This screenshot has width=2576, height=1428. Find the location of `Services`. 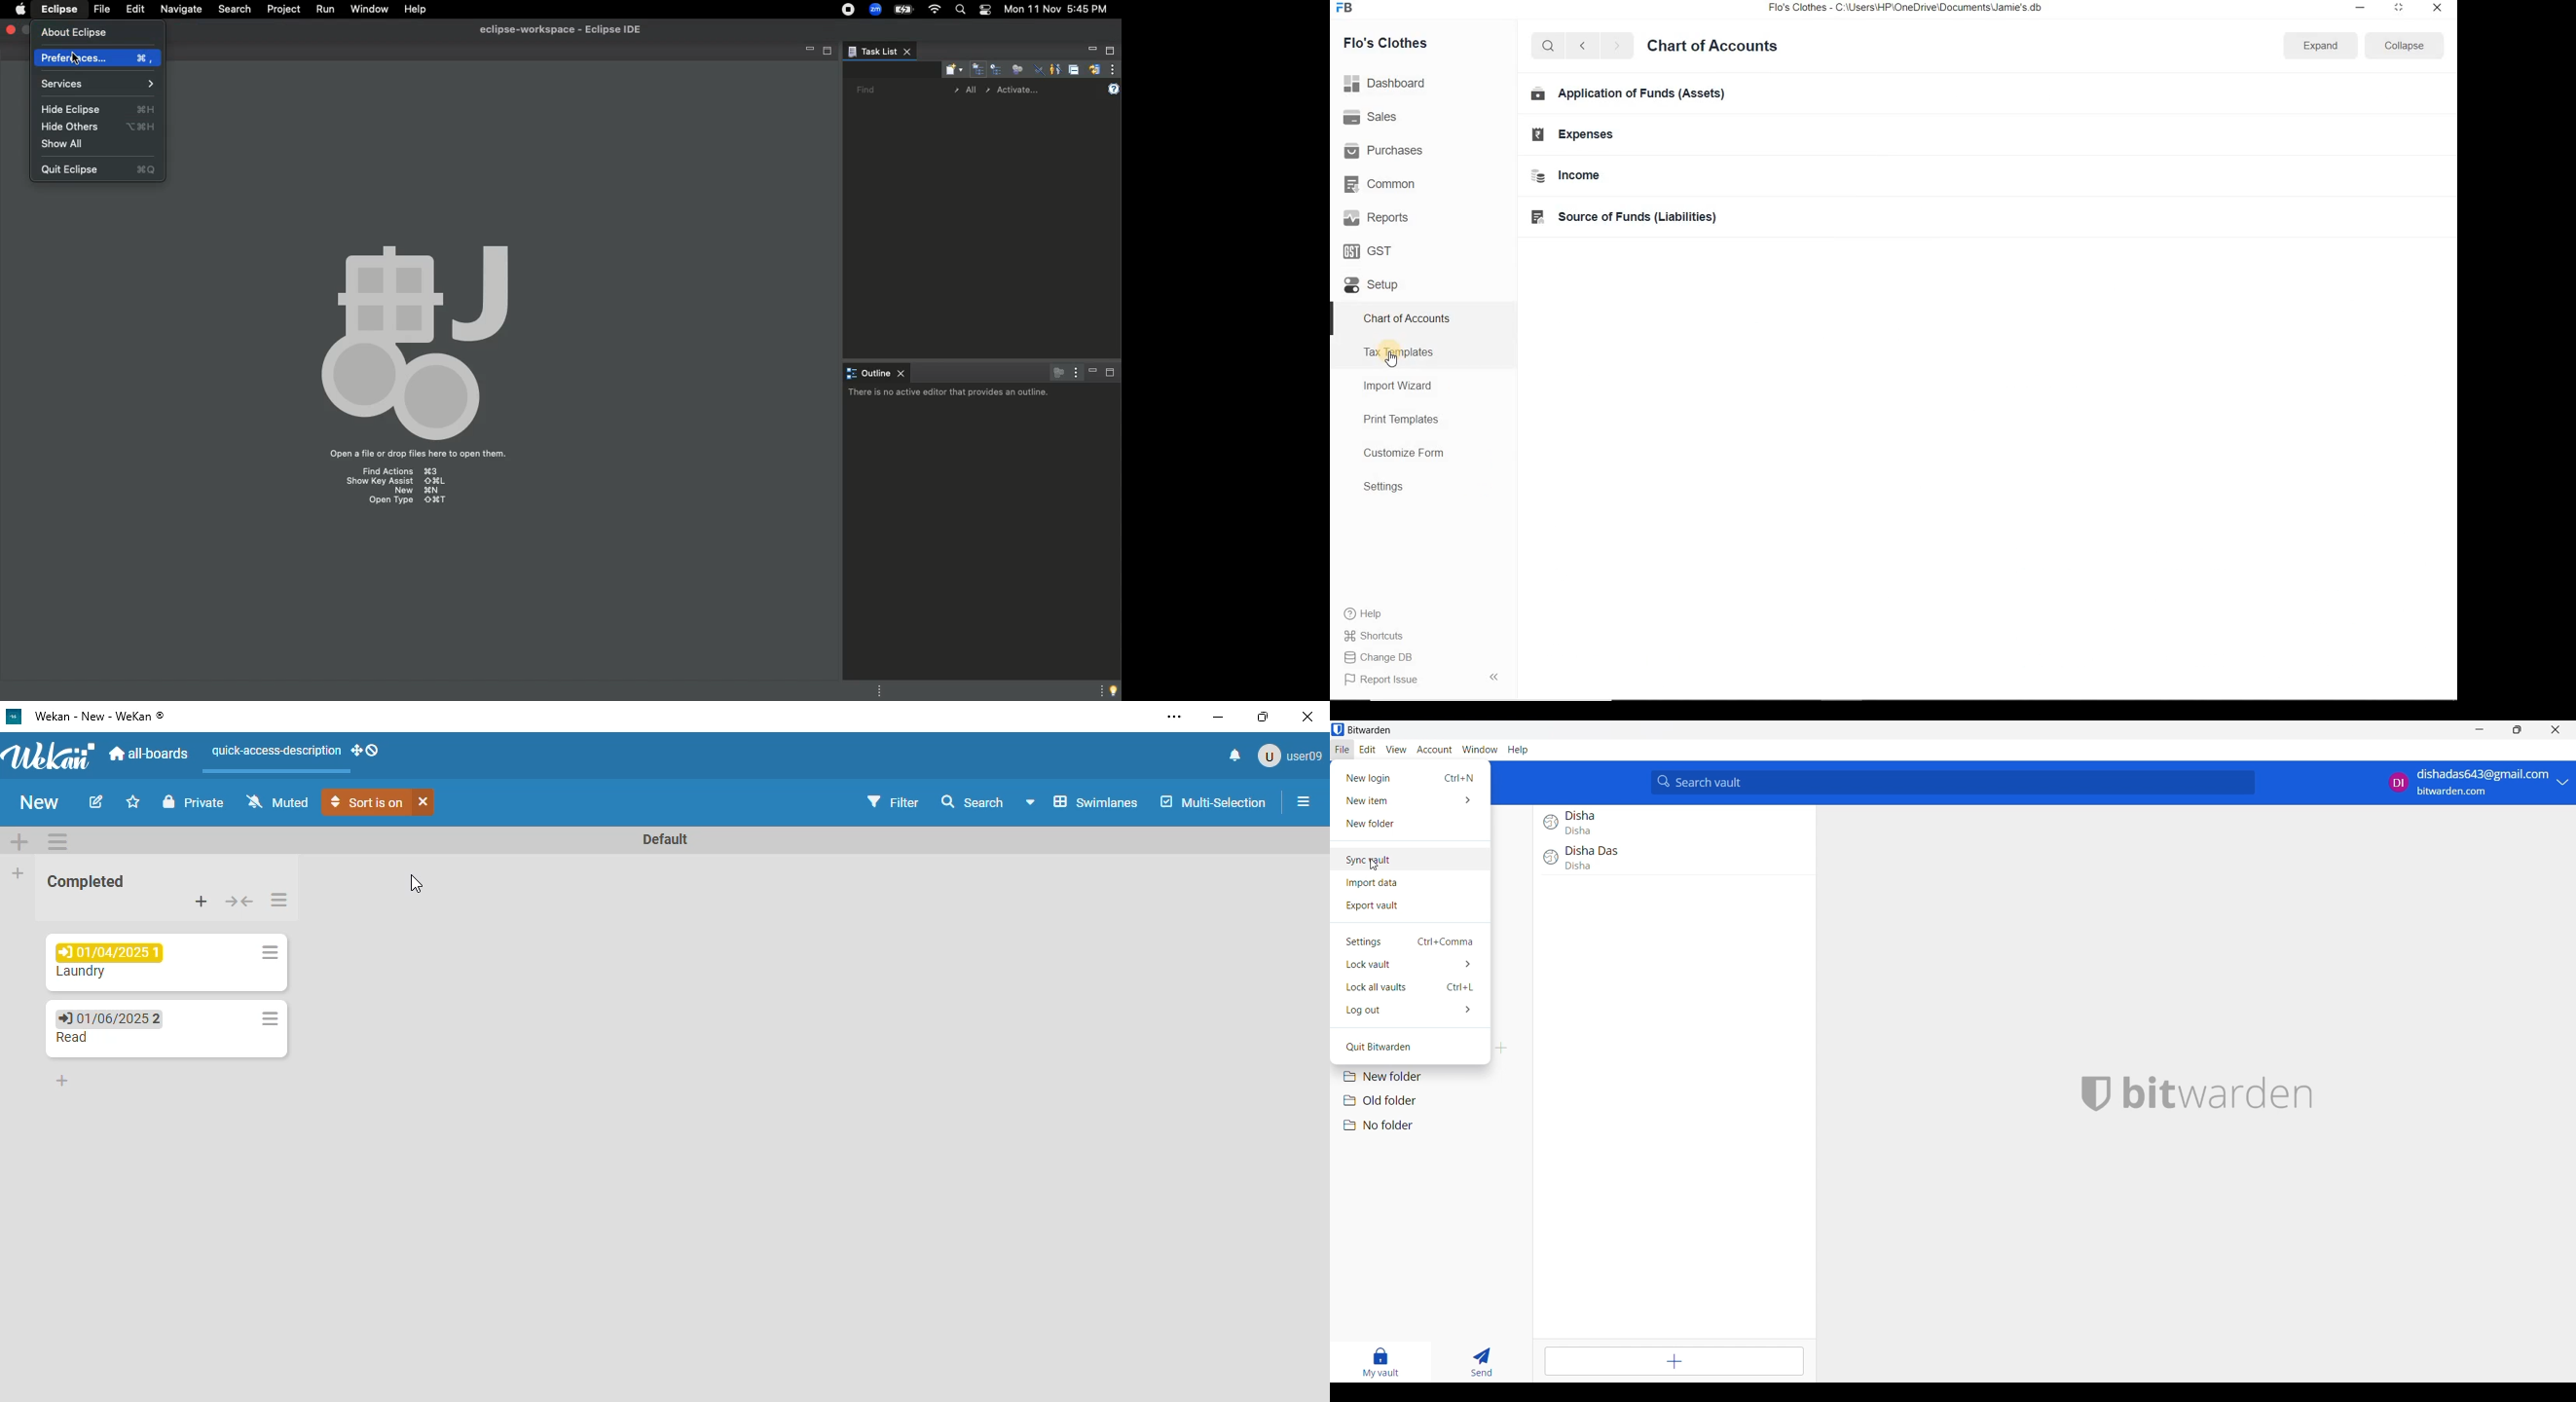

Services is located at coordinates (97, 83).